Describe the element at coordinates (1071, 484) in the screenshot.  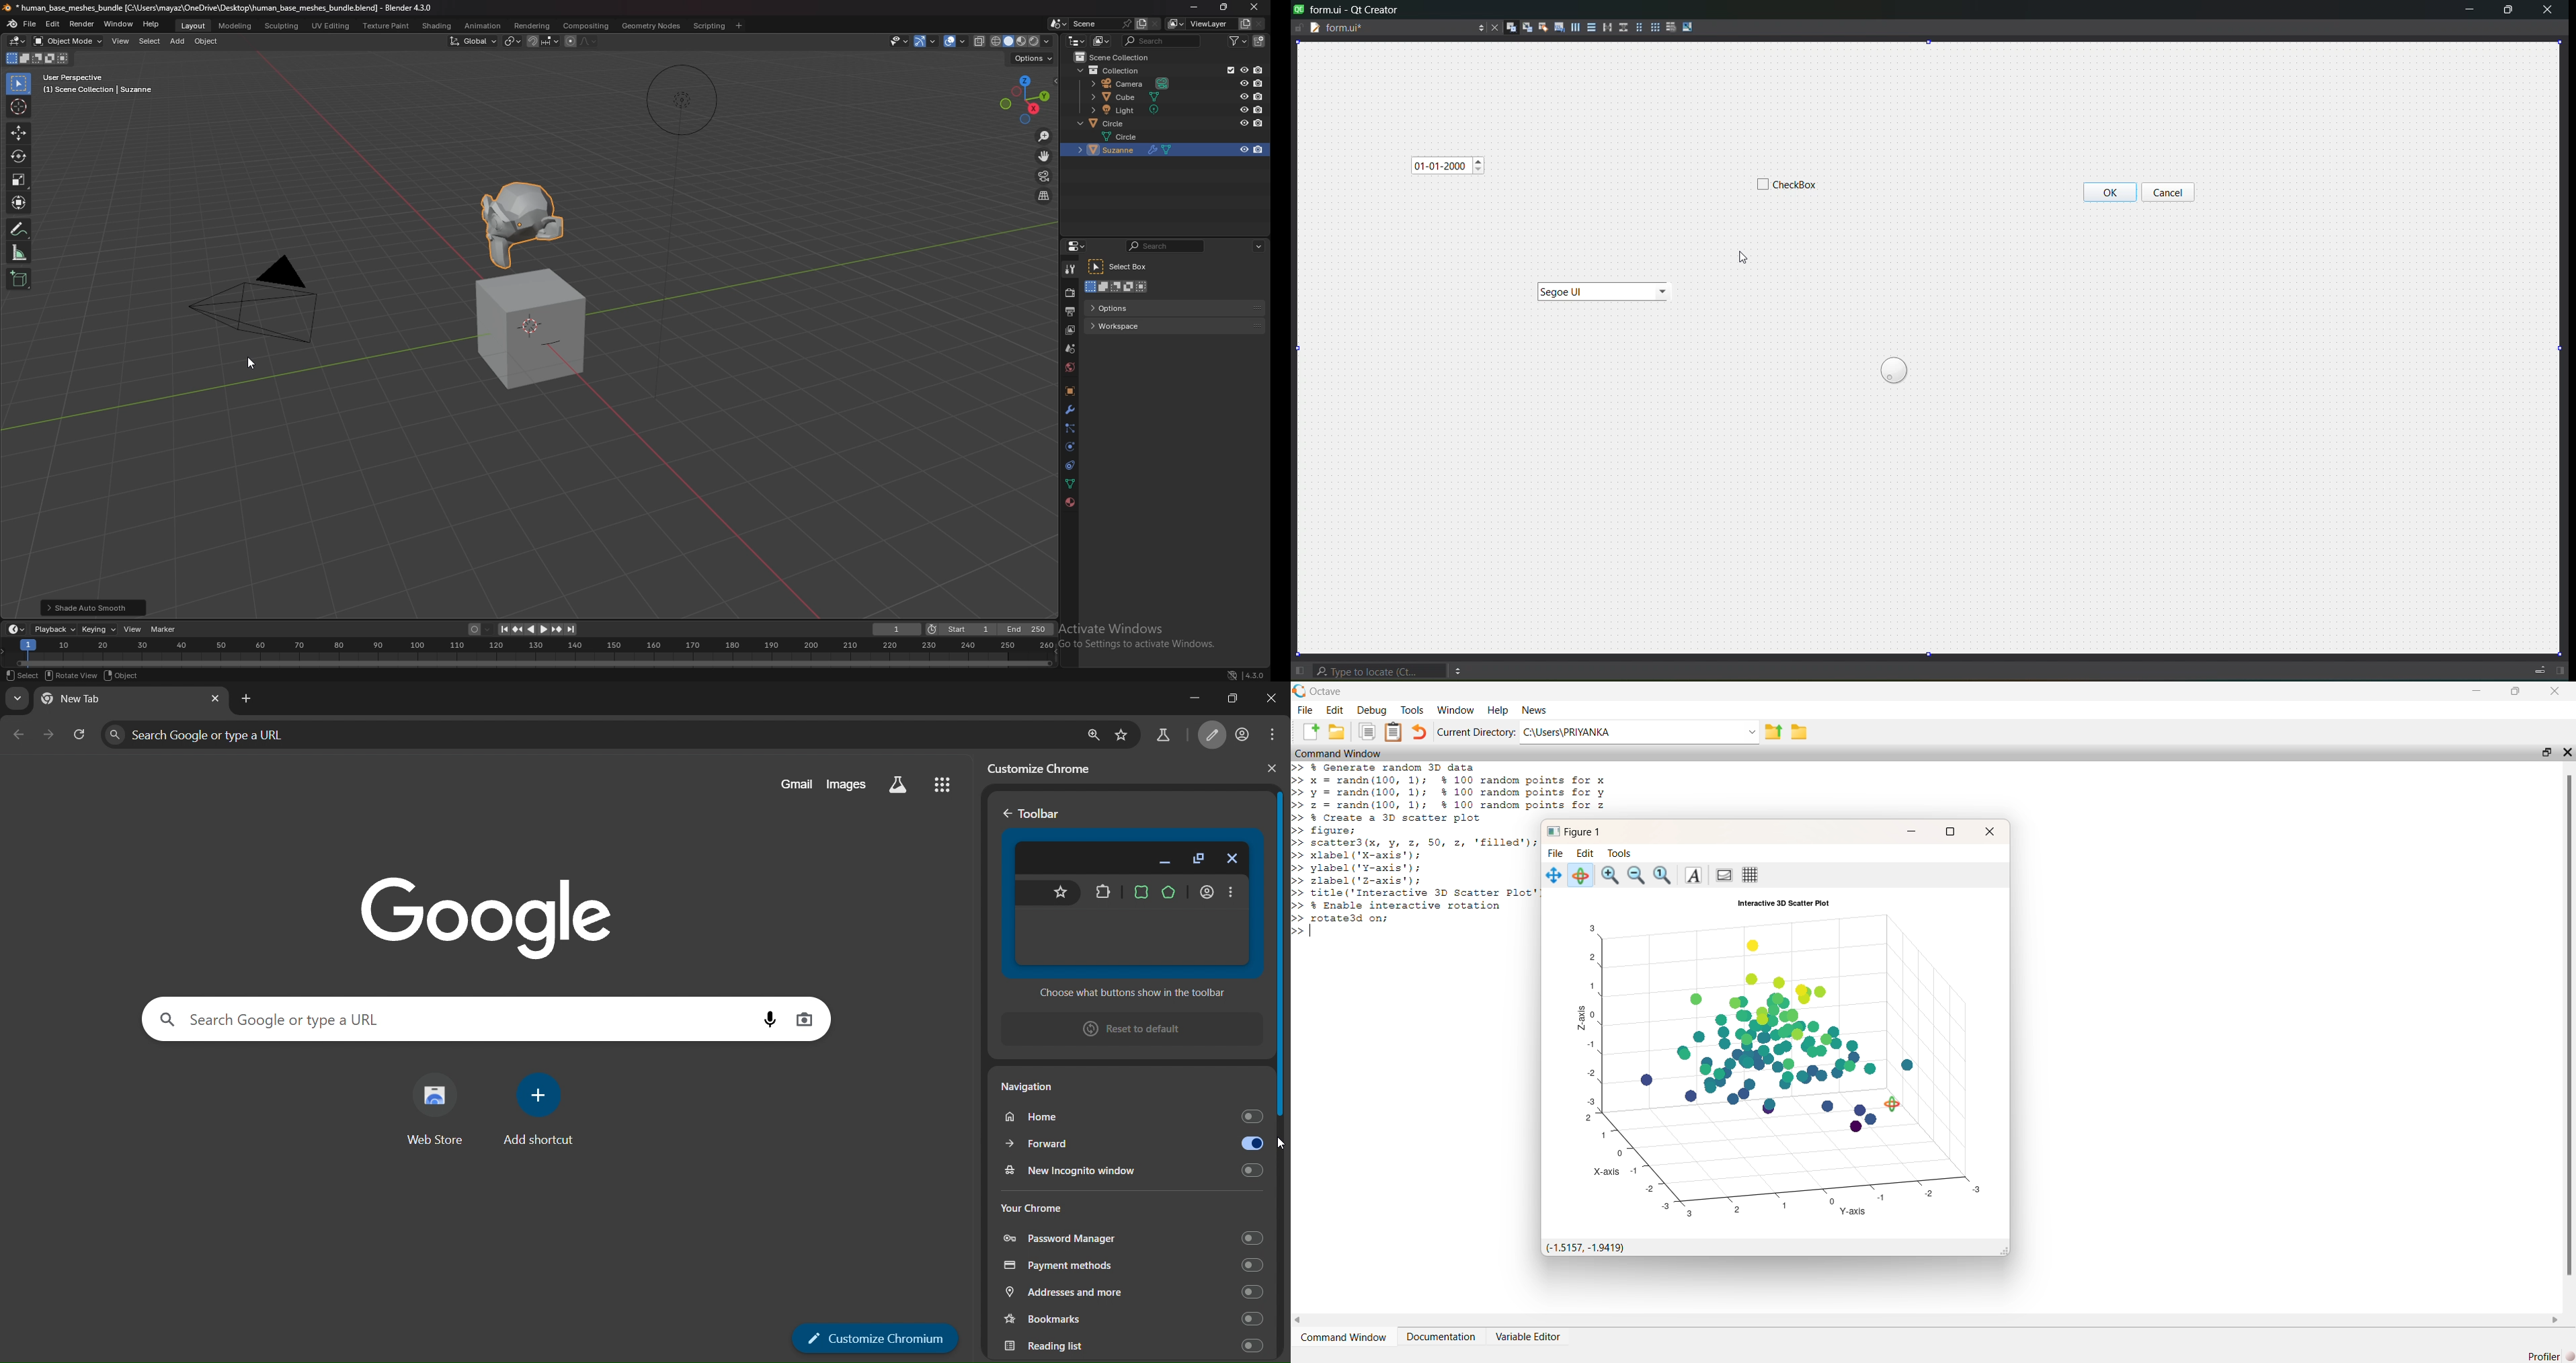
I see `data` at that location.